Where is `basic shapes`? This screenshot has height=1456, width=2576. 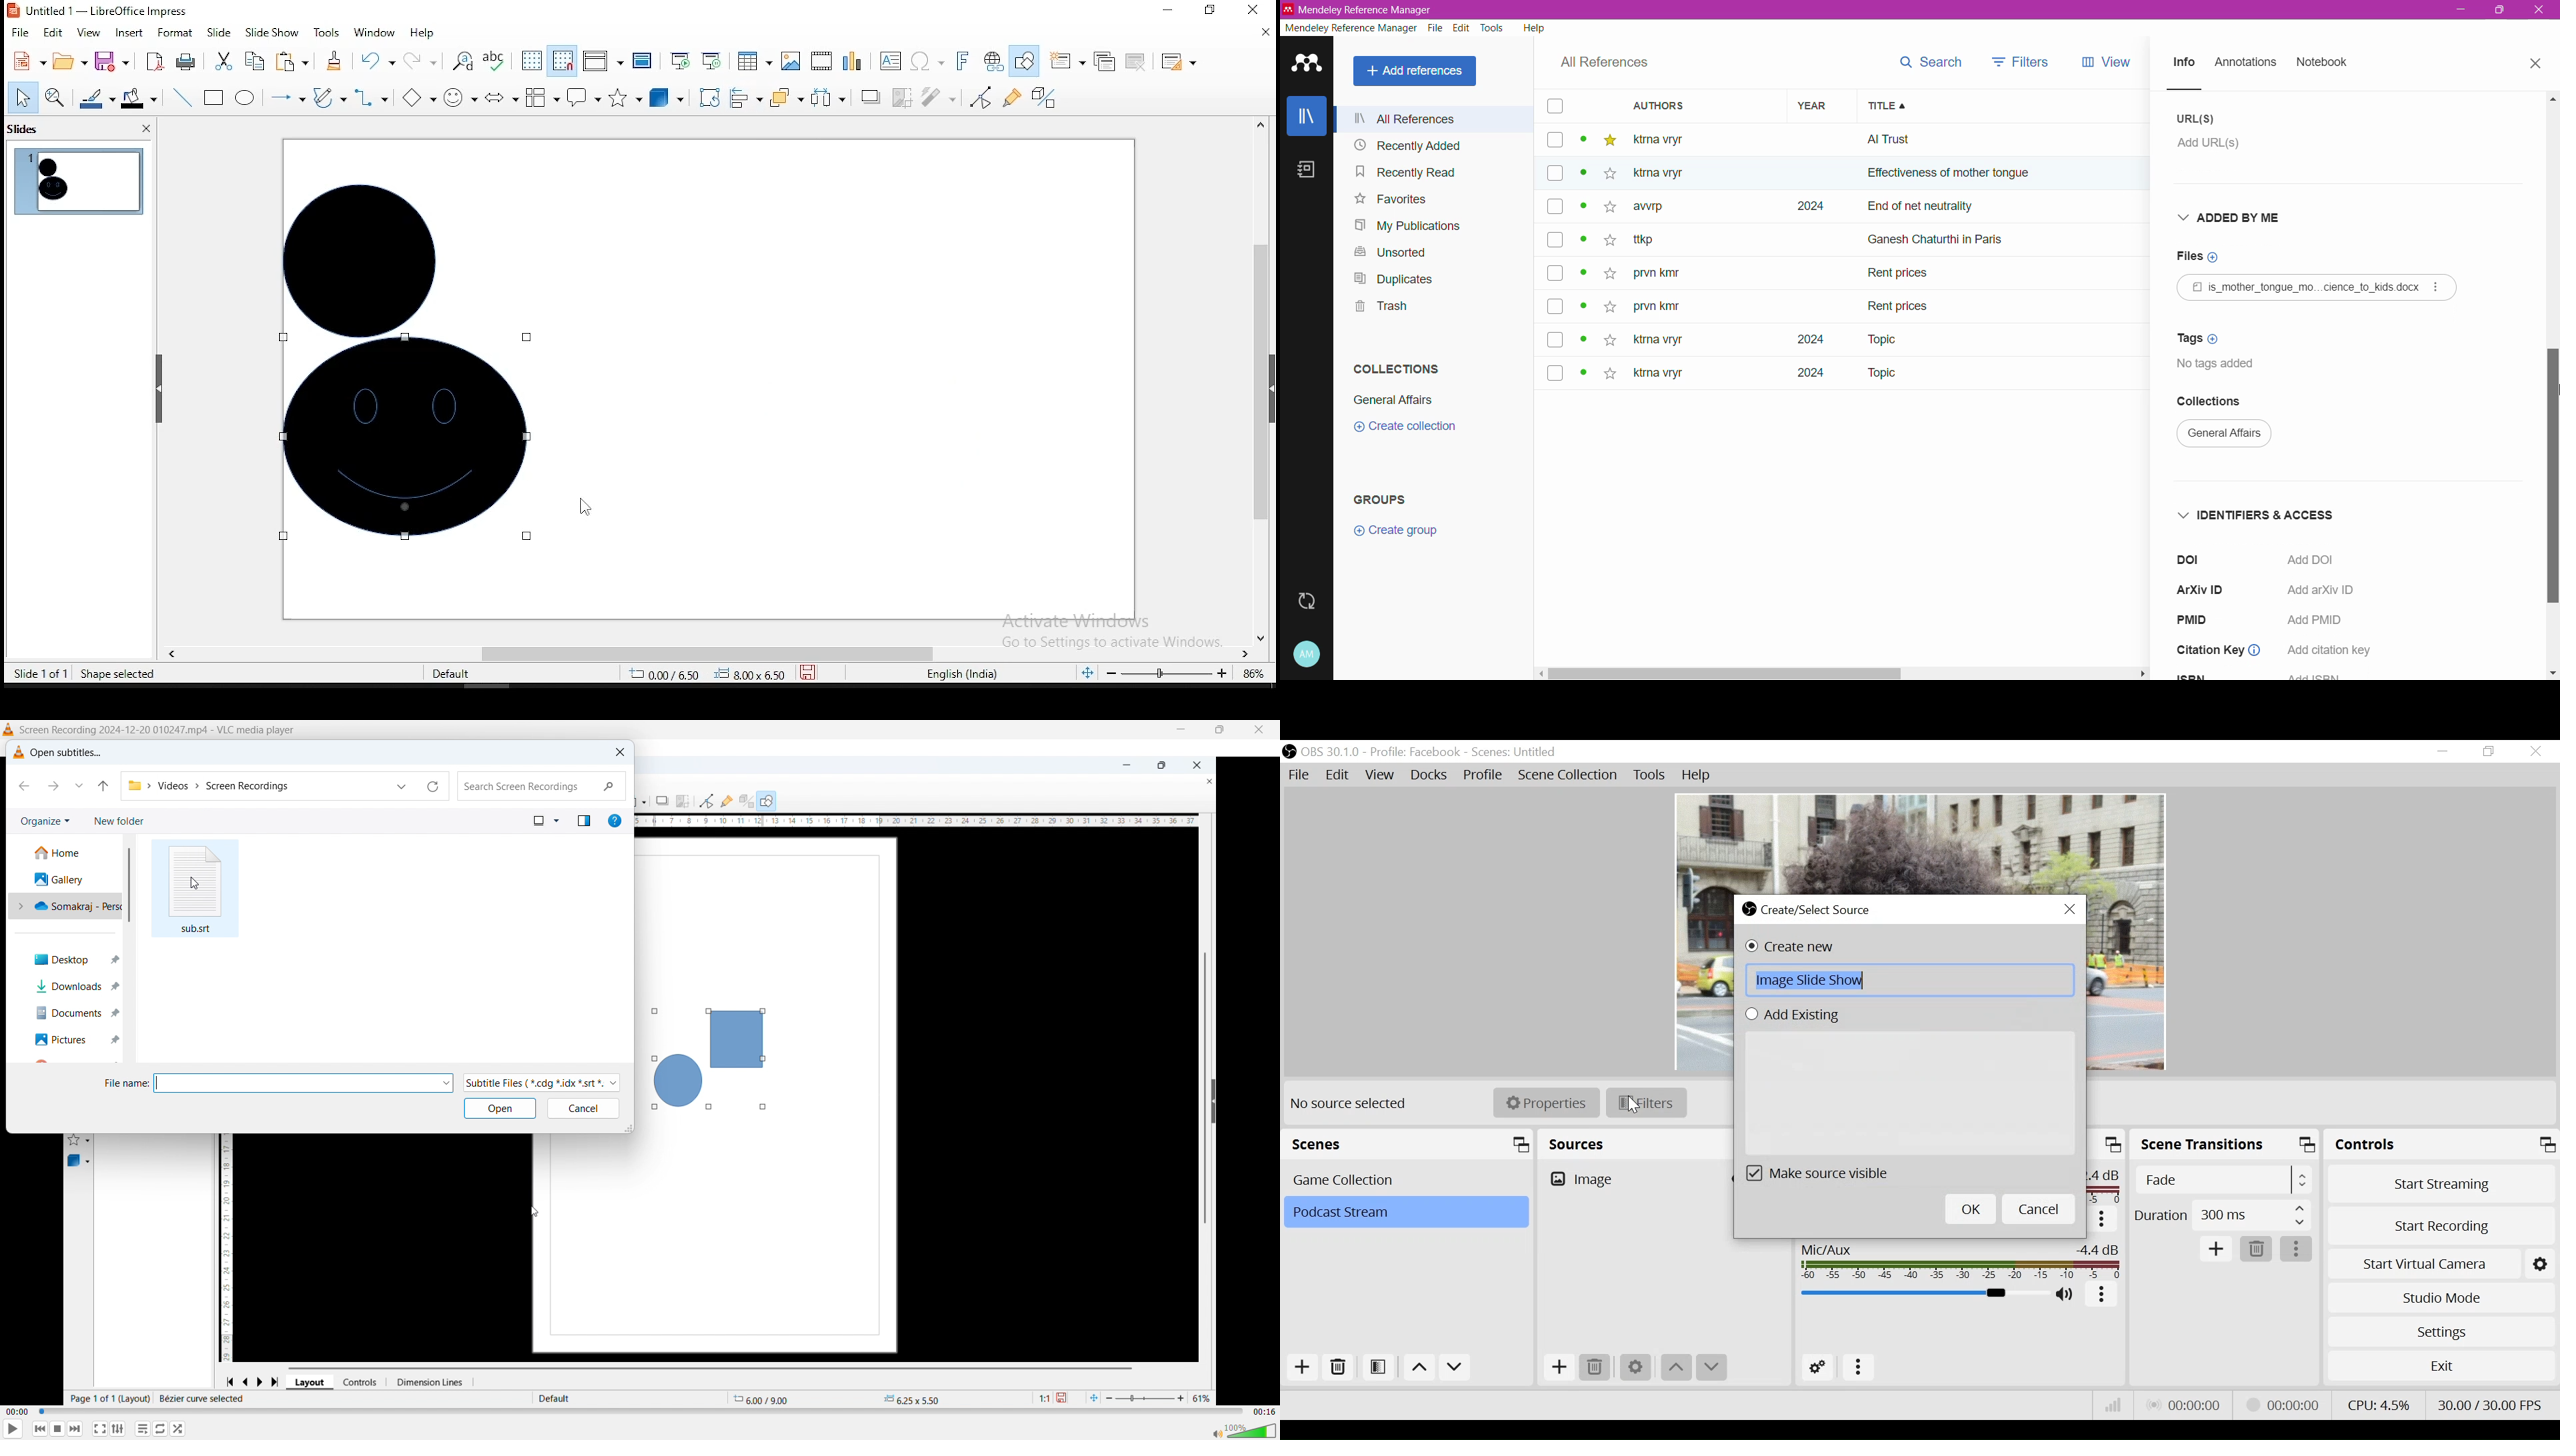 basic shapes is located at coordinates (416, 97).